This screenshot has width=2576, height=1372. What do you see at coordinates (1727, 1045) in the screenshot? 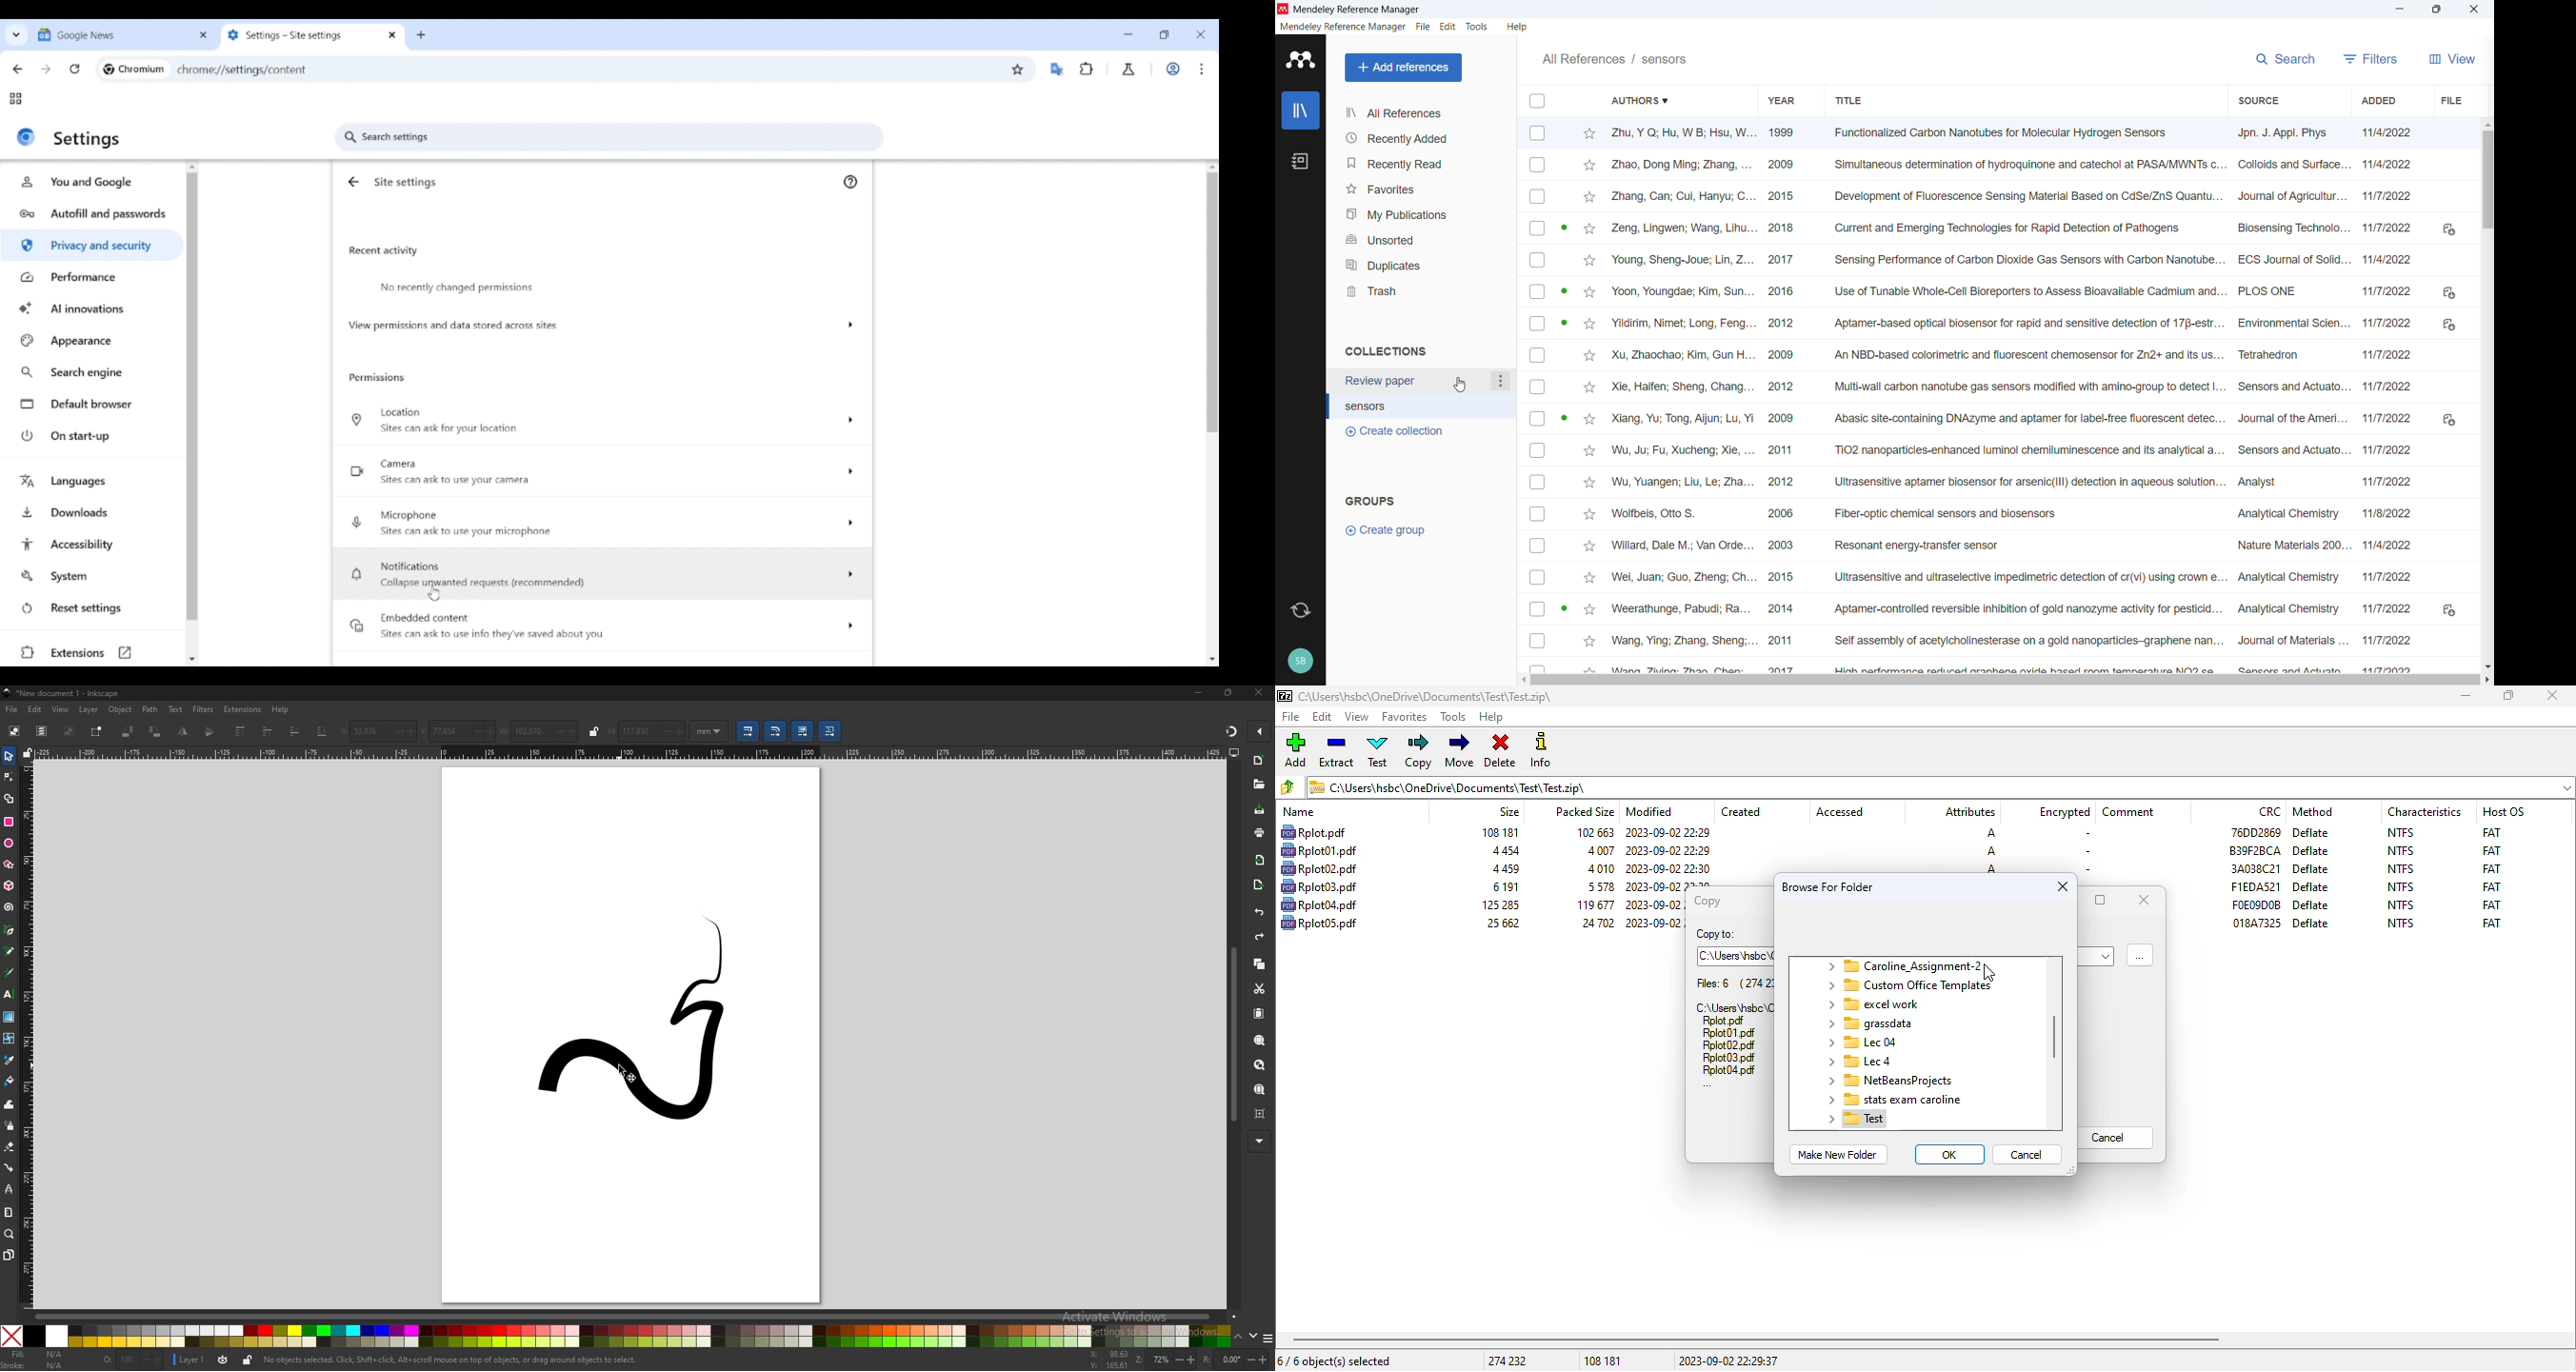
I see `file` at bounding box center [1727, 1045].